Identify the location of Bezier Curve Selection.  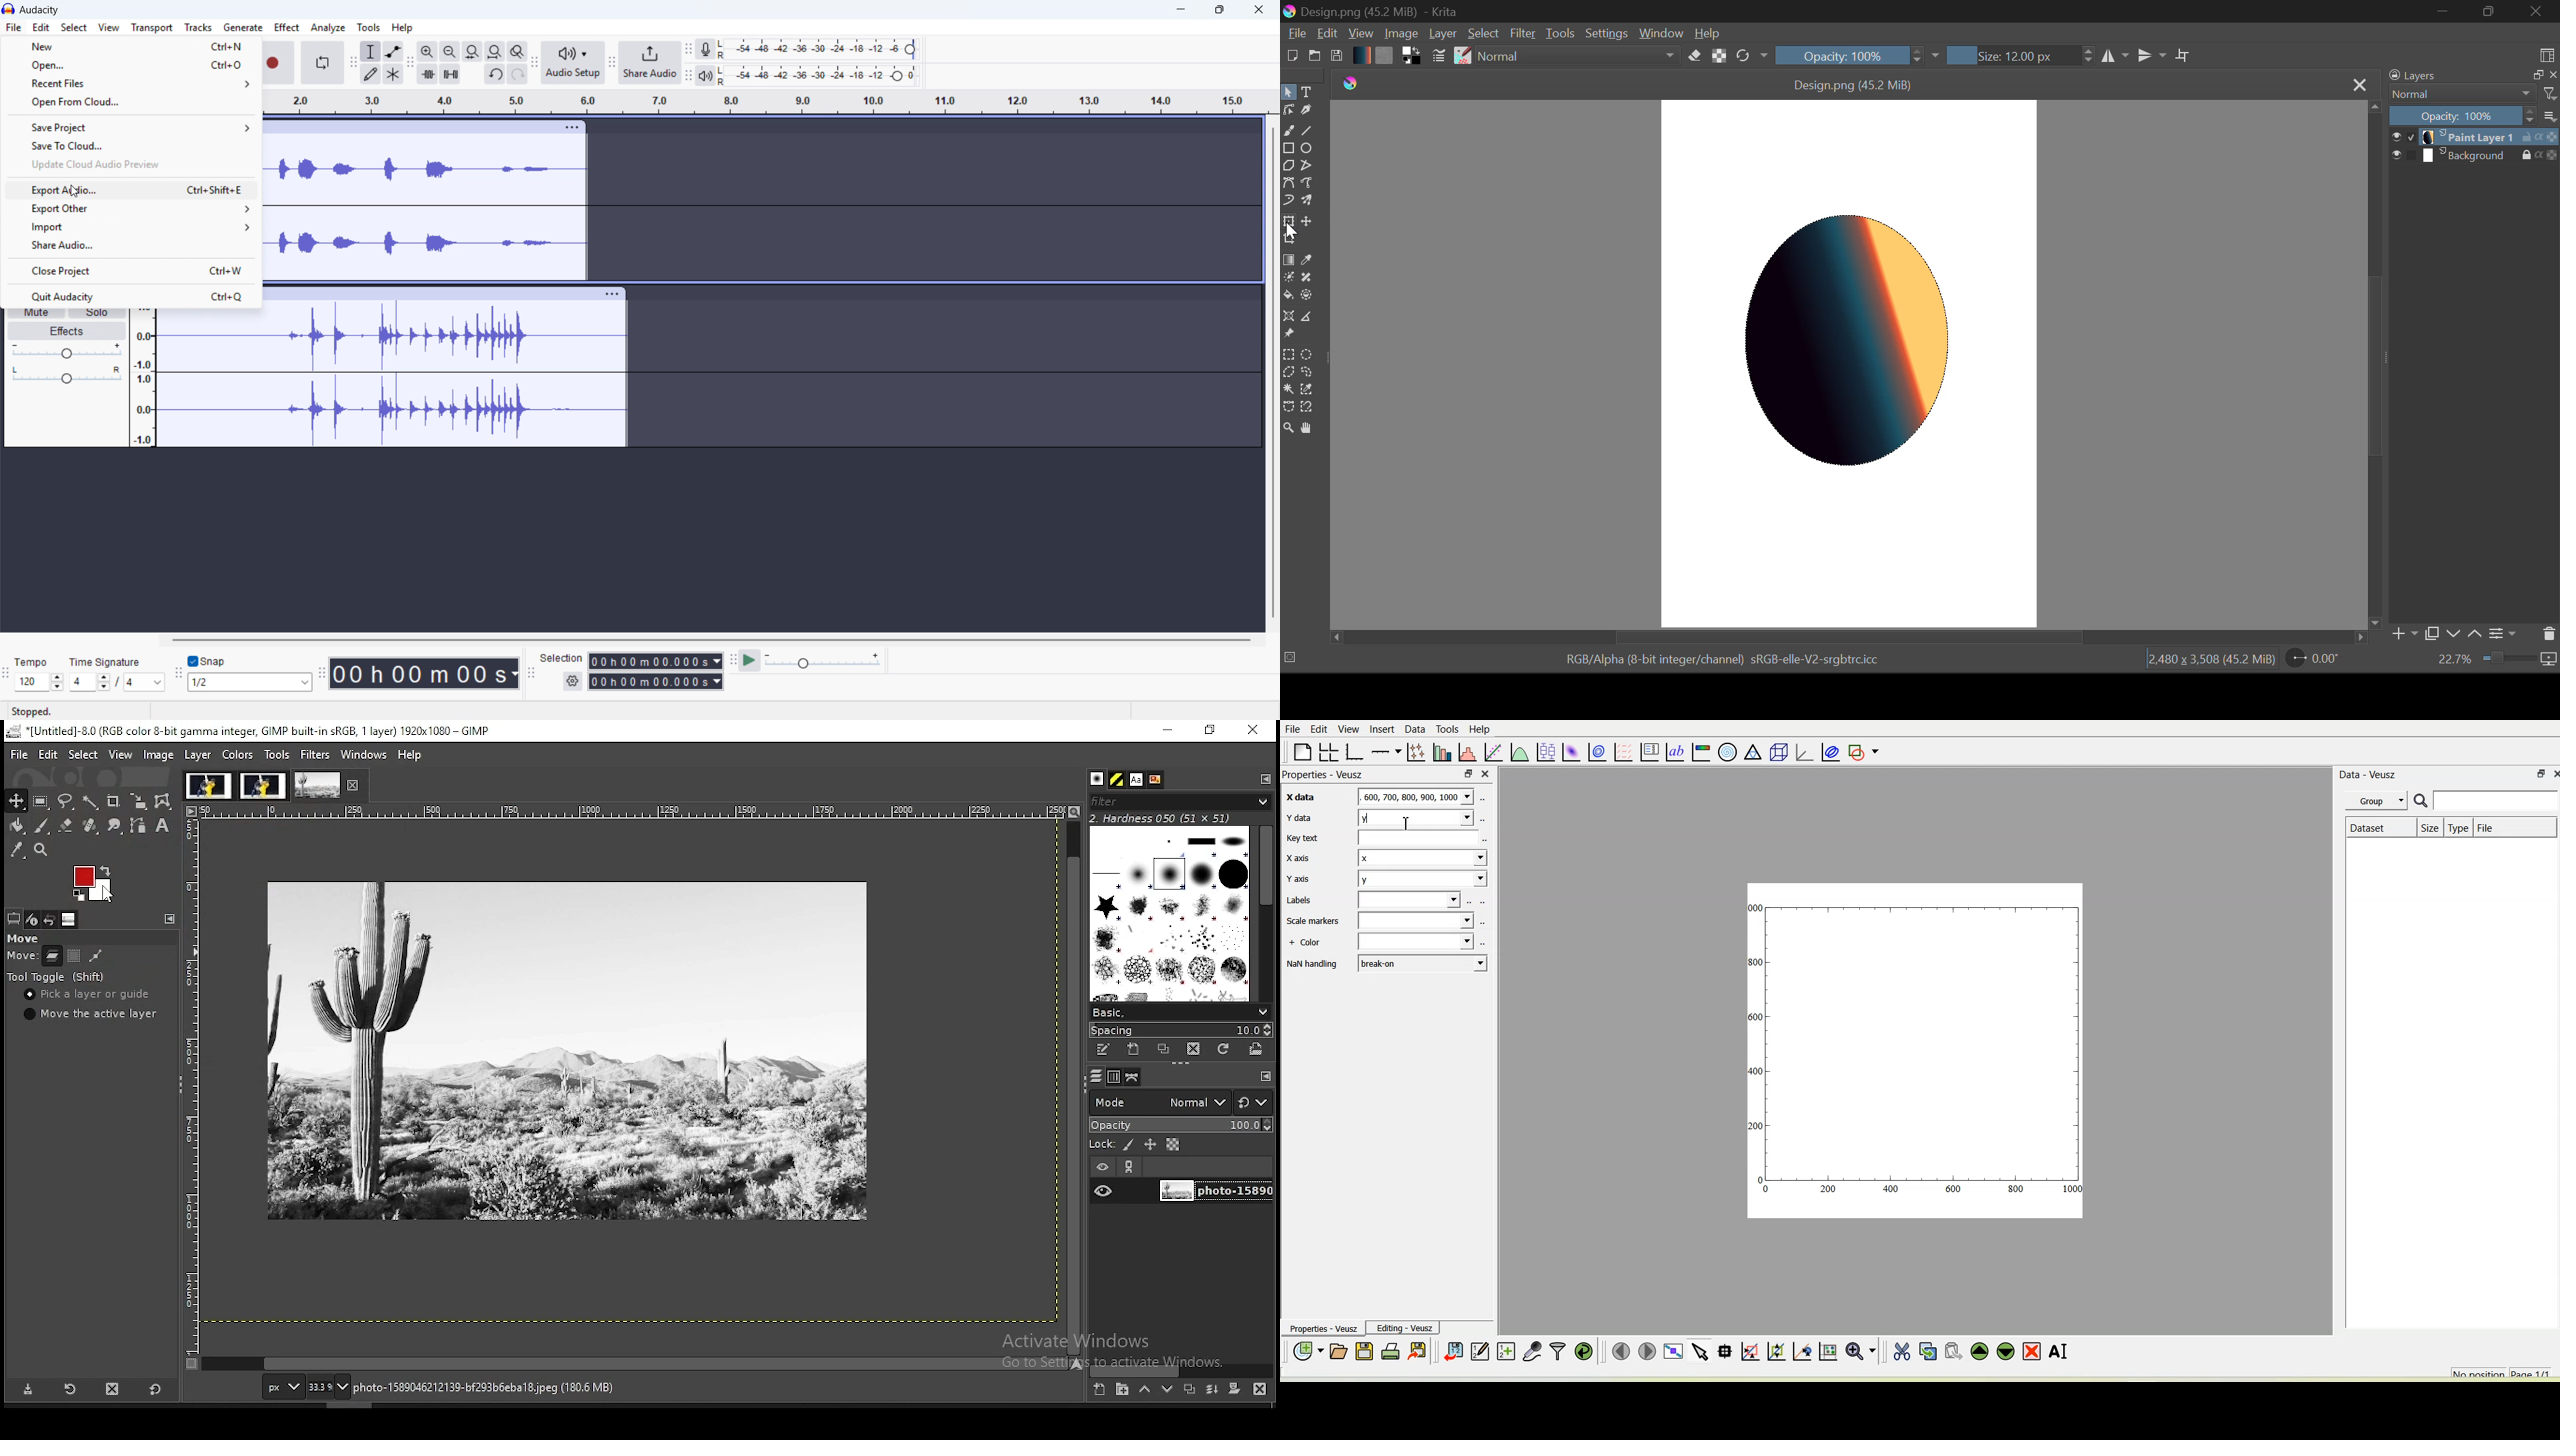
(1288, 409).